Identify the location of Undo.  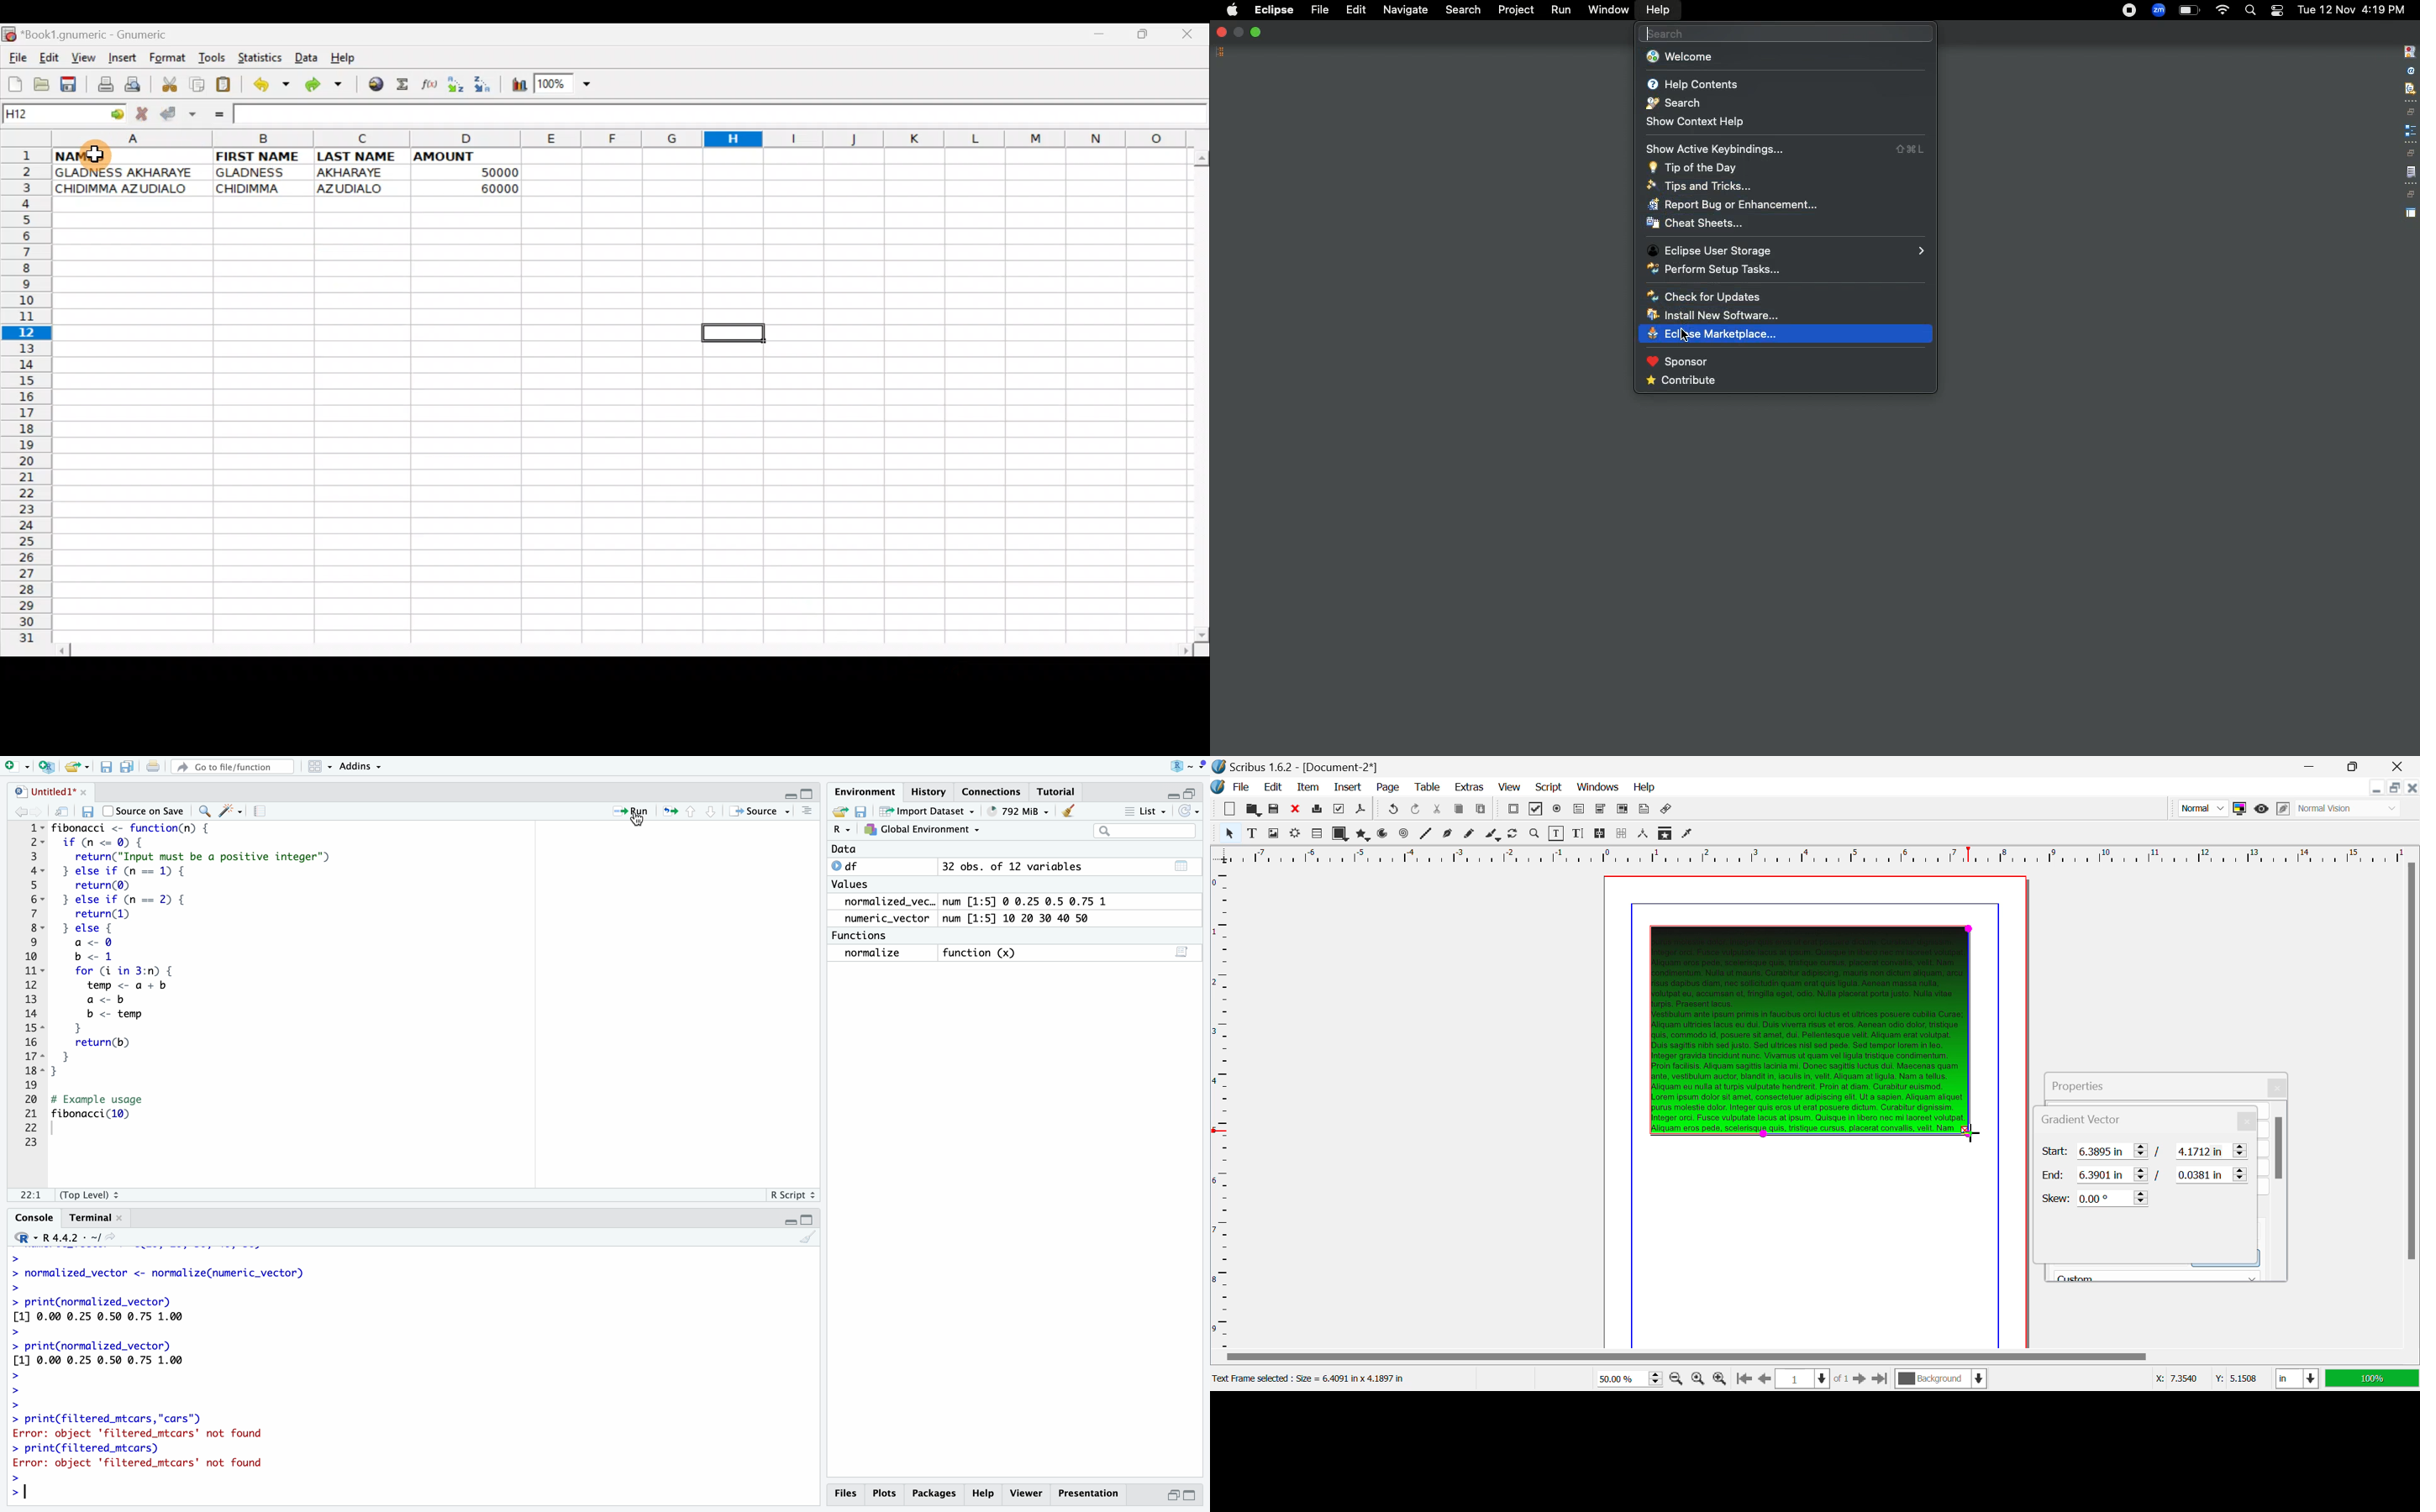
(1417, 810).